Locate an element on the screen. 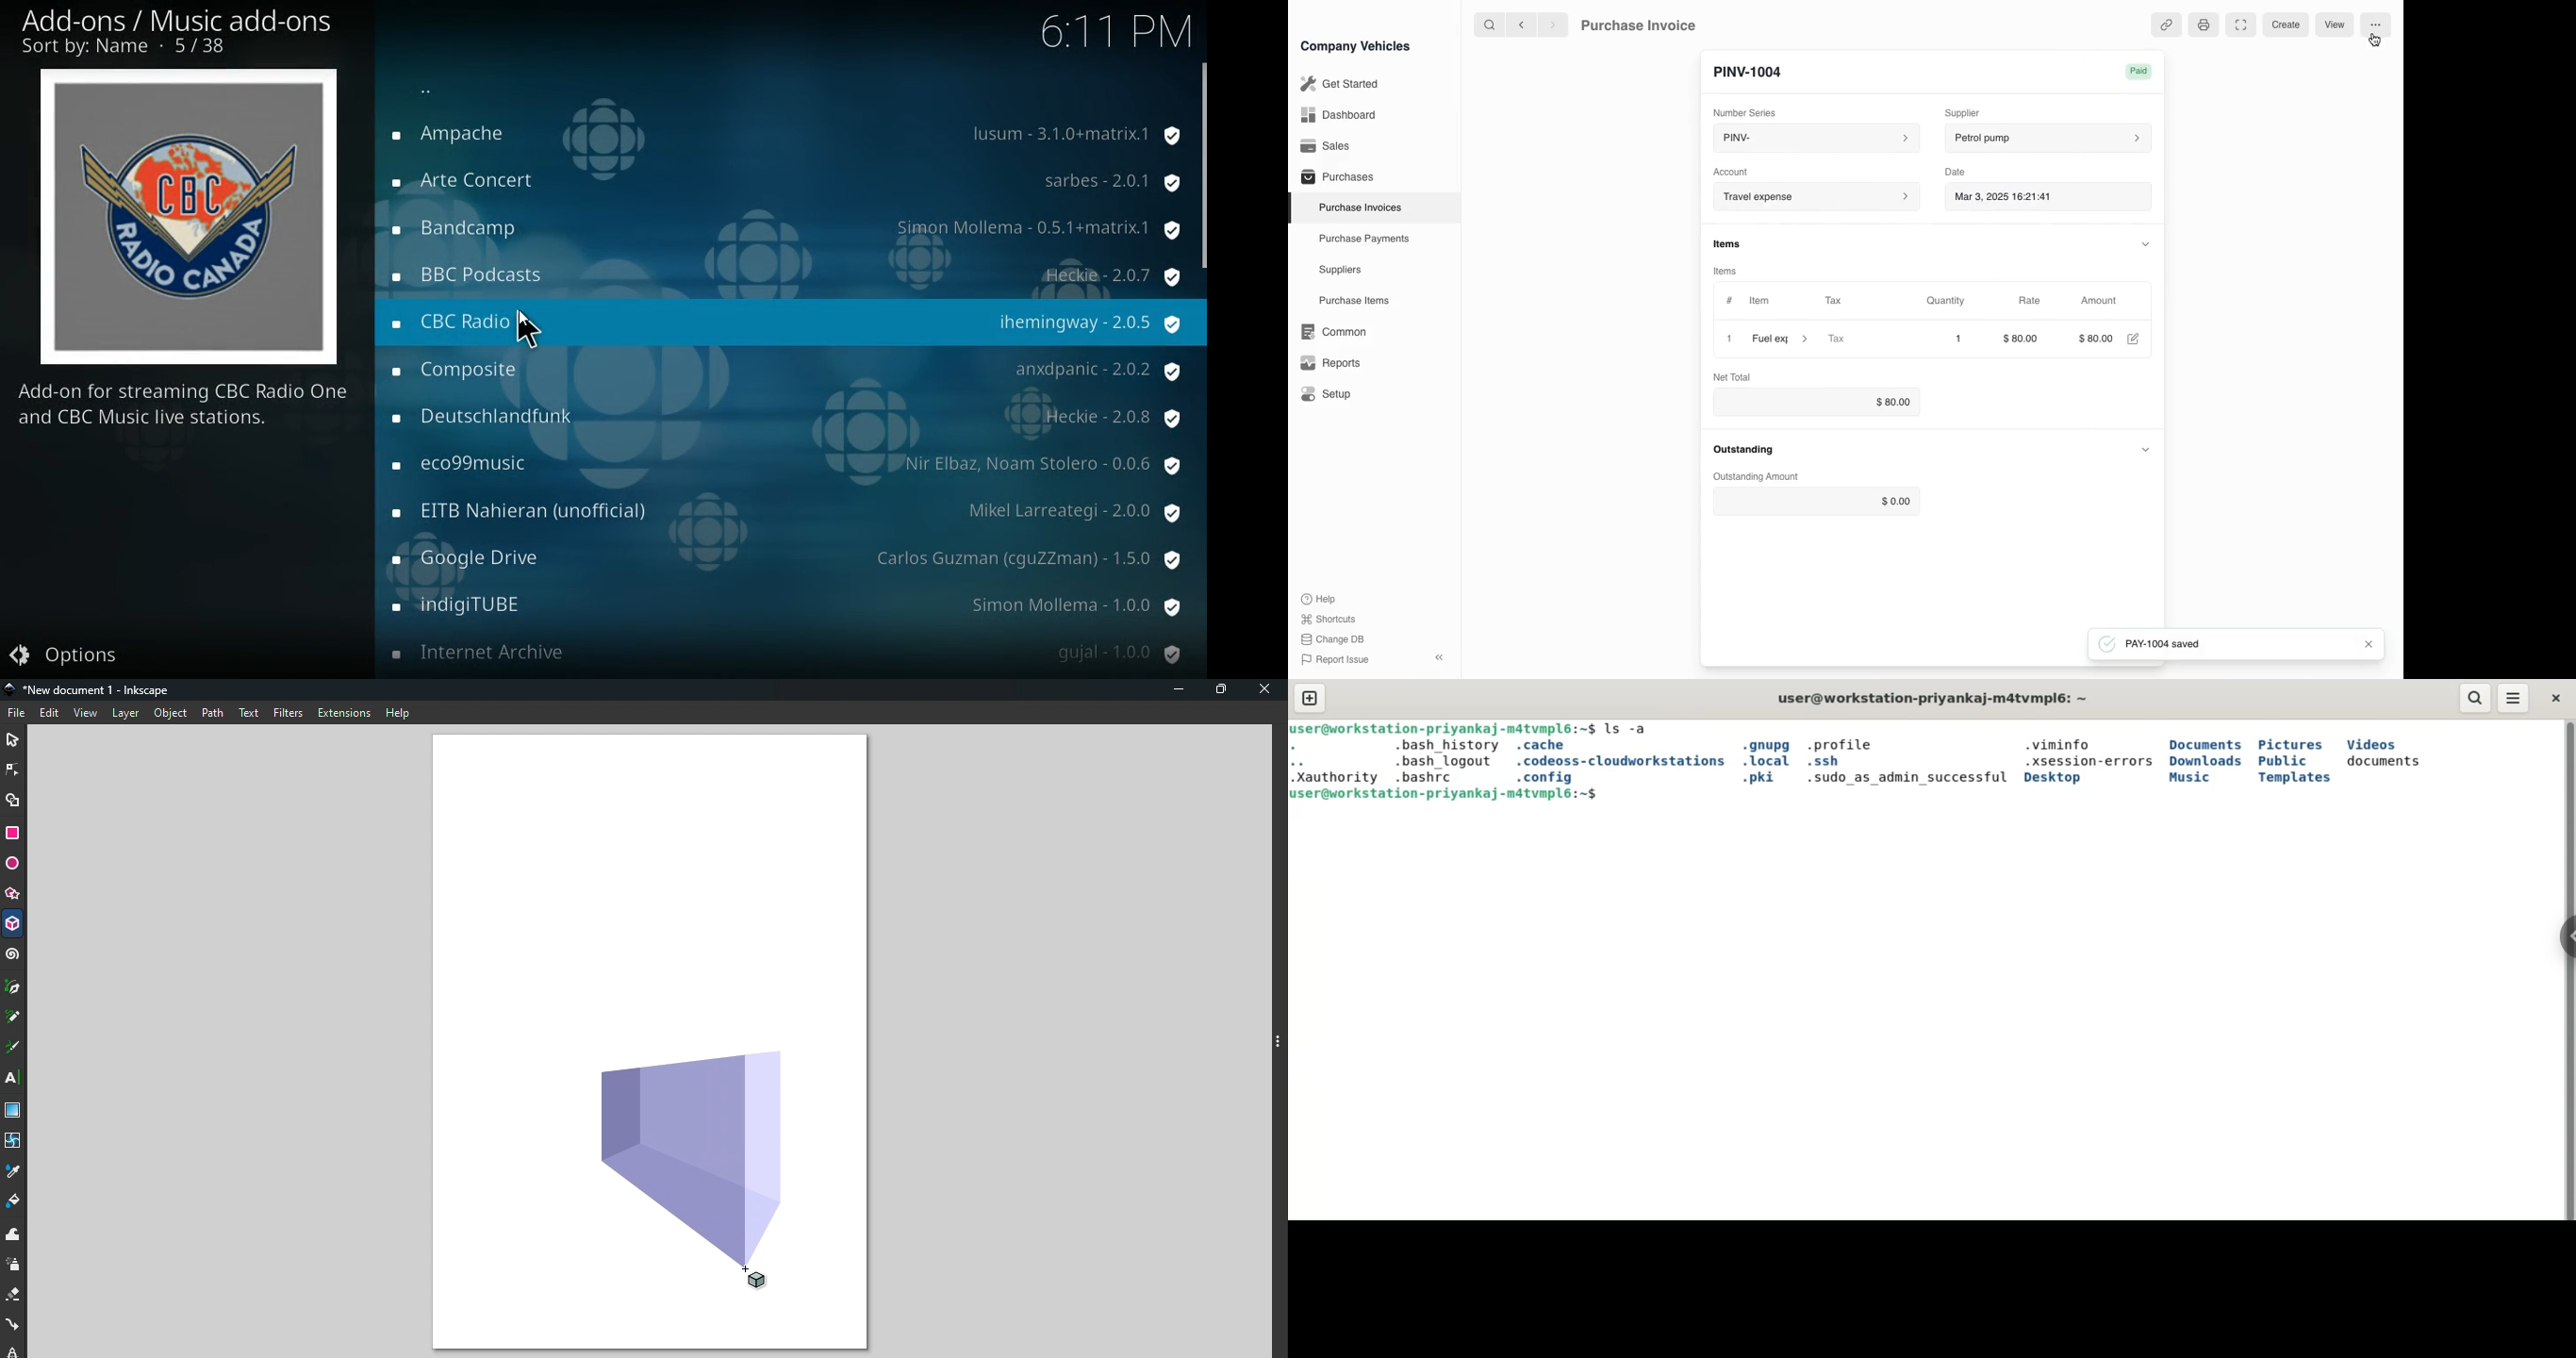 This screenshot has height=1372, width=2576. Account is located at coordinates (1821, 196).